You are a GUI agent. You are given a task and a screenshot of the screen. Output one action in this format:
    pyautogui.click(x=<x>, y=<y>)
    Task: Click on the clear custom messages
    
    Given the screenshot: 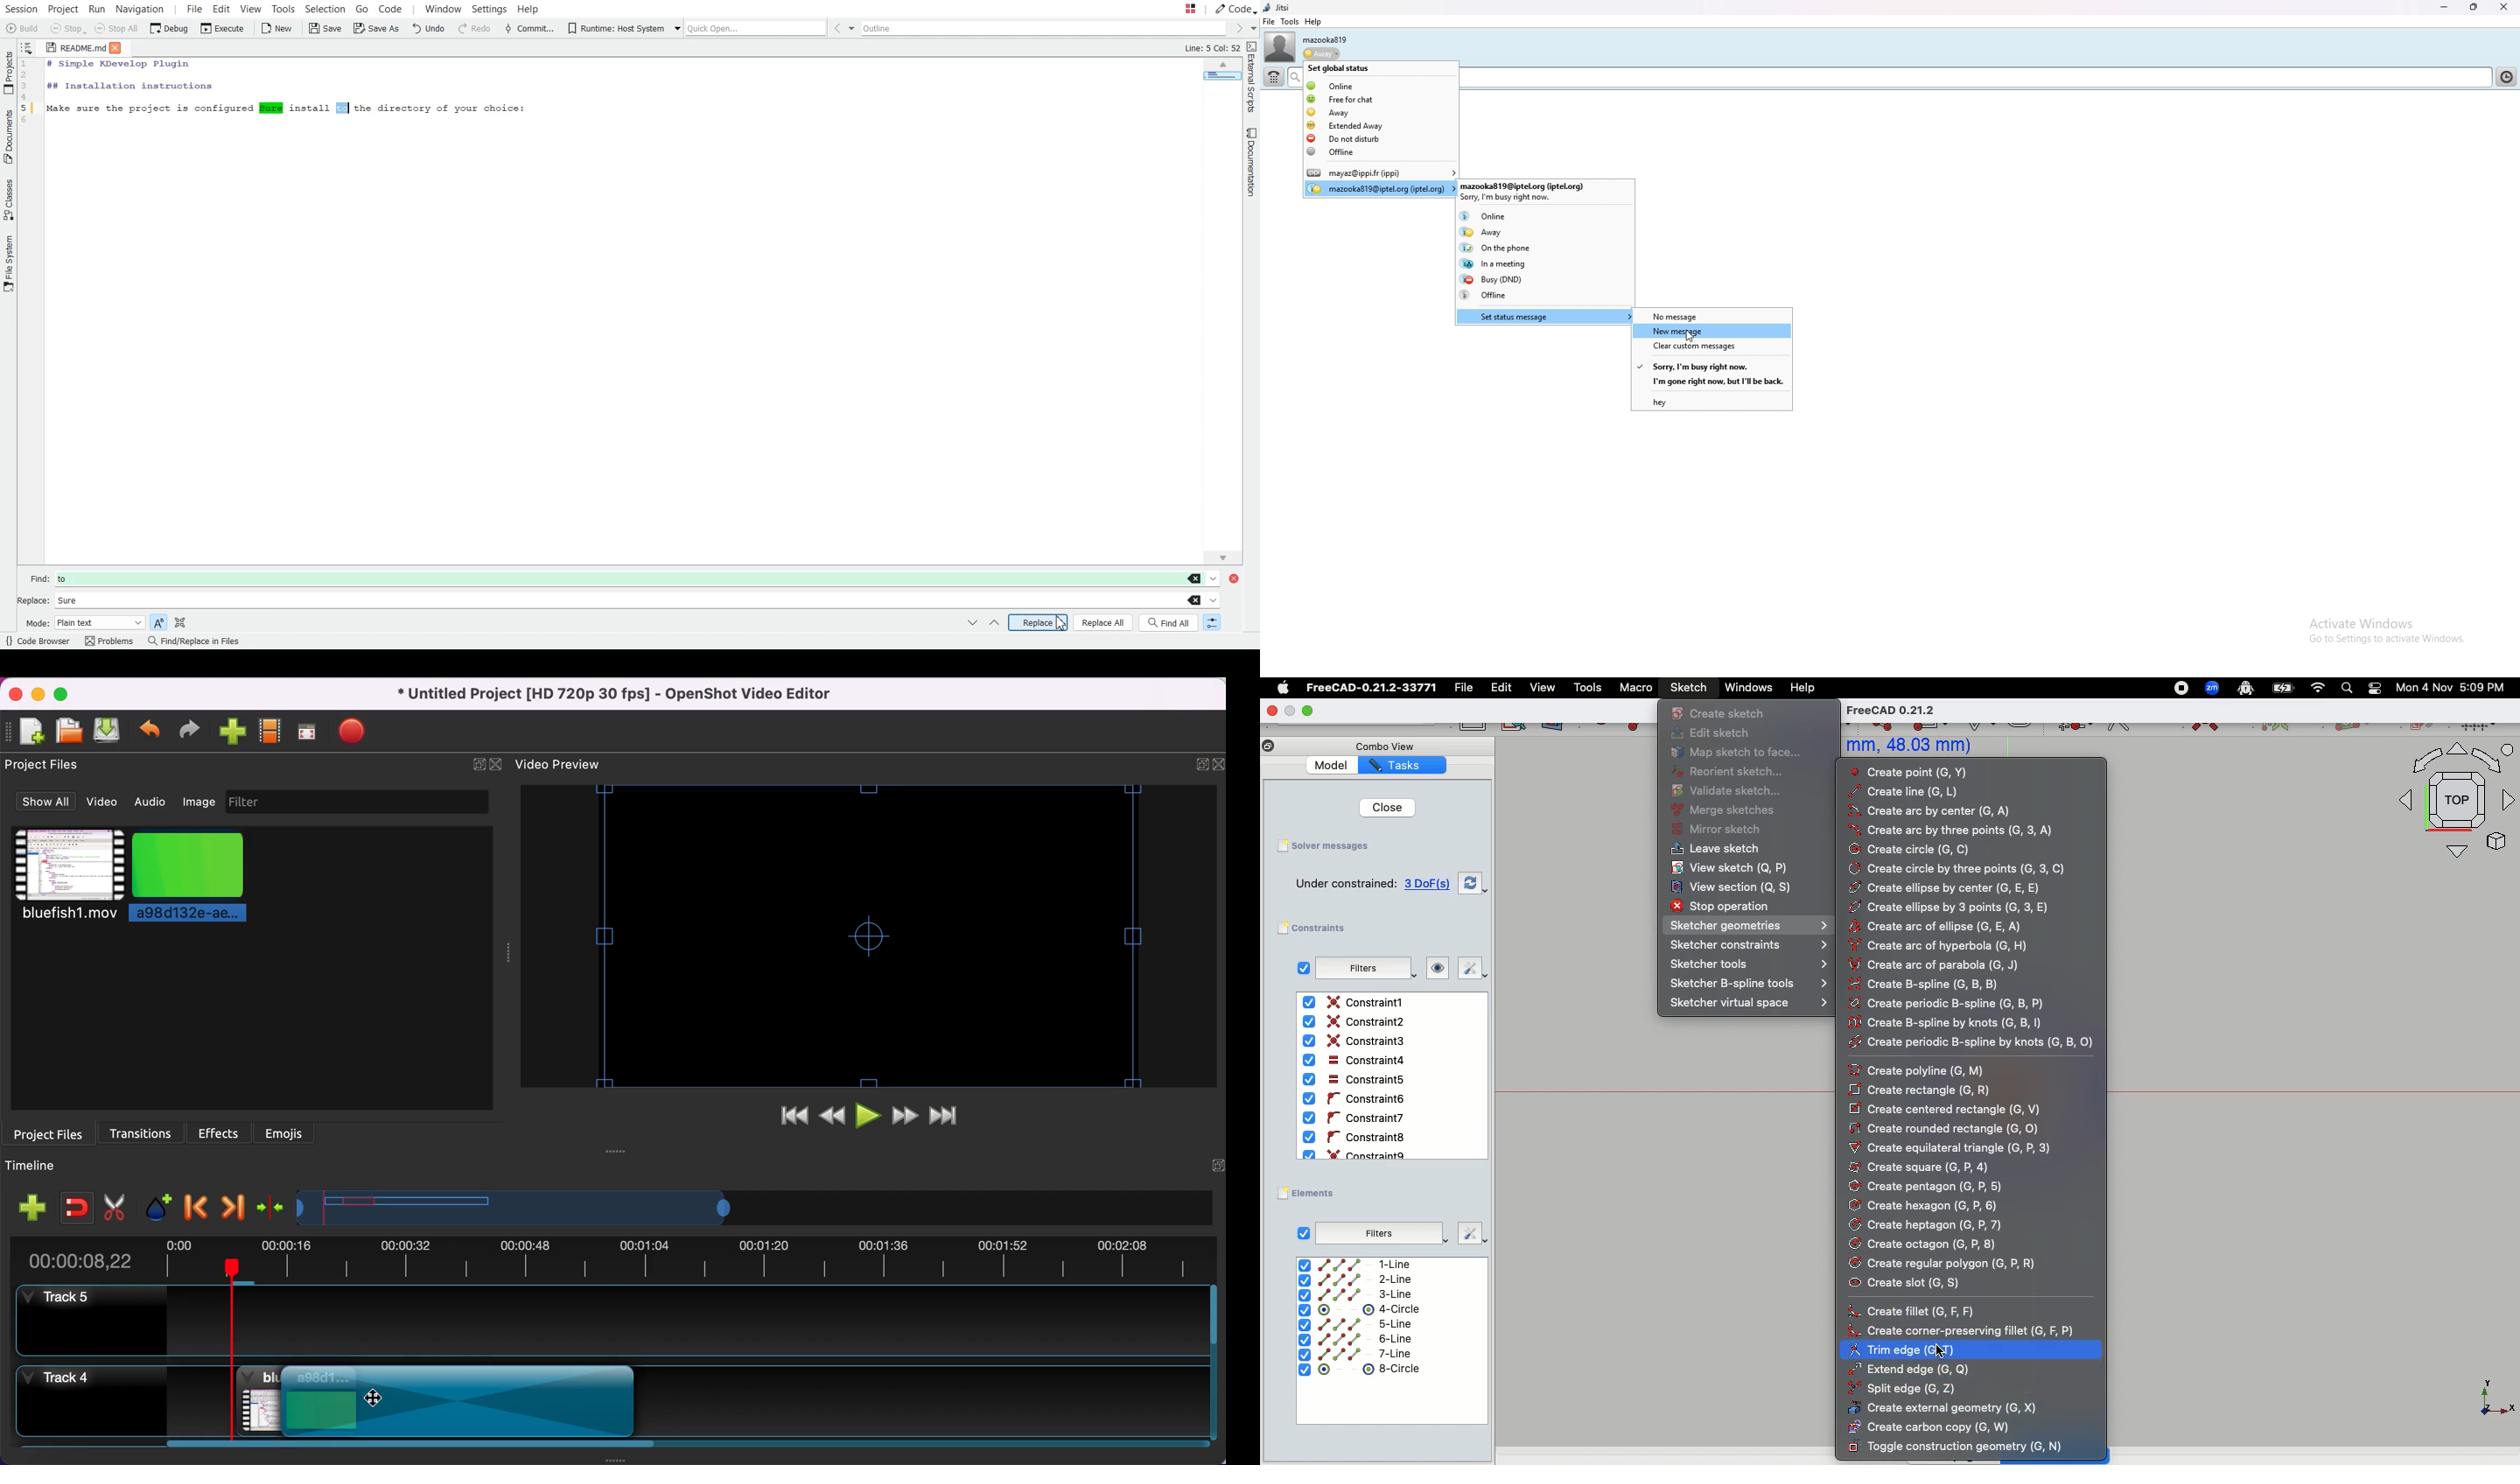 What is the action you would take?
    pyautogui.click(x=1704, y=345)
    